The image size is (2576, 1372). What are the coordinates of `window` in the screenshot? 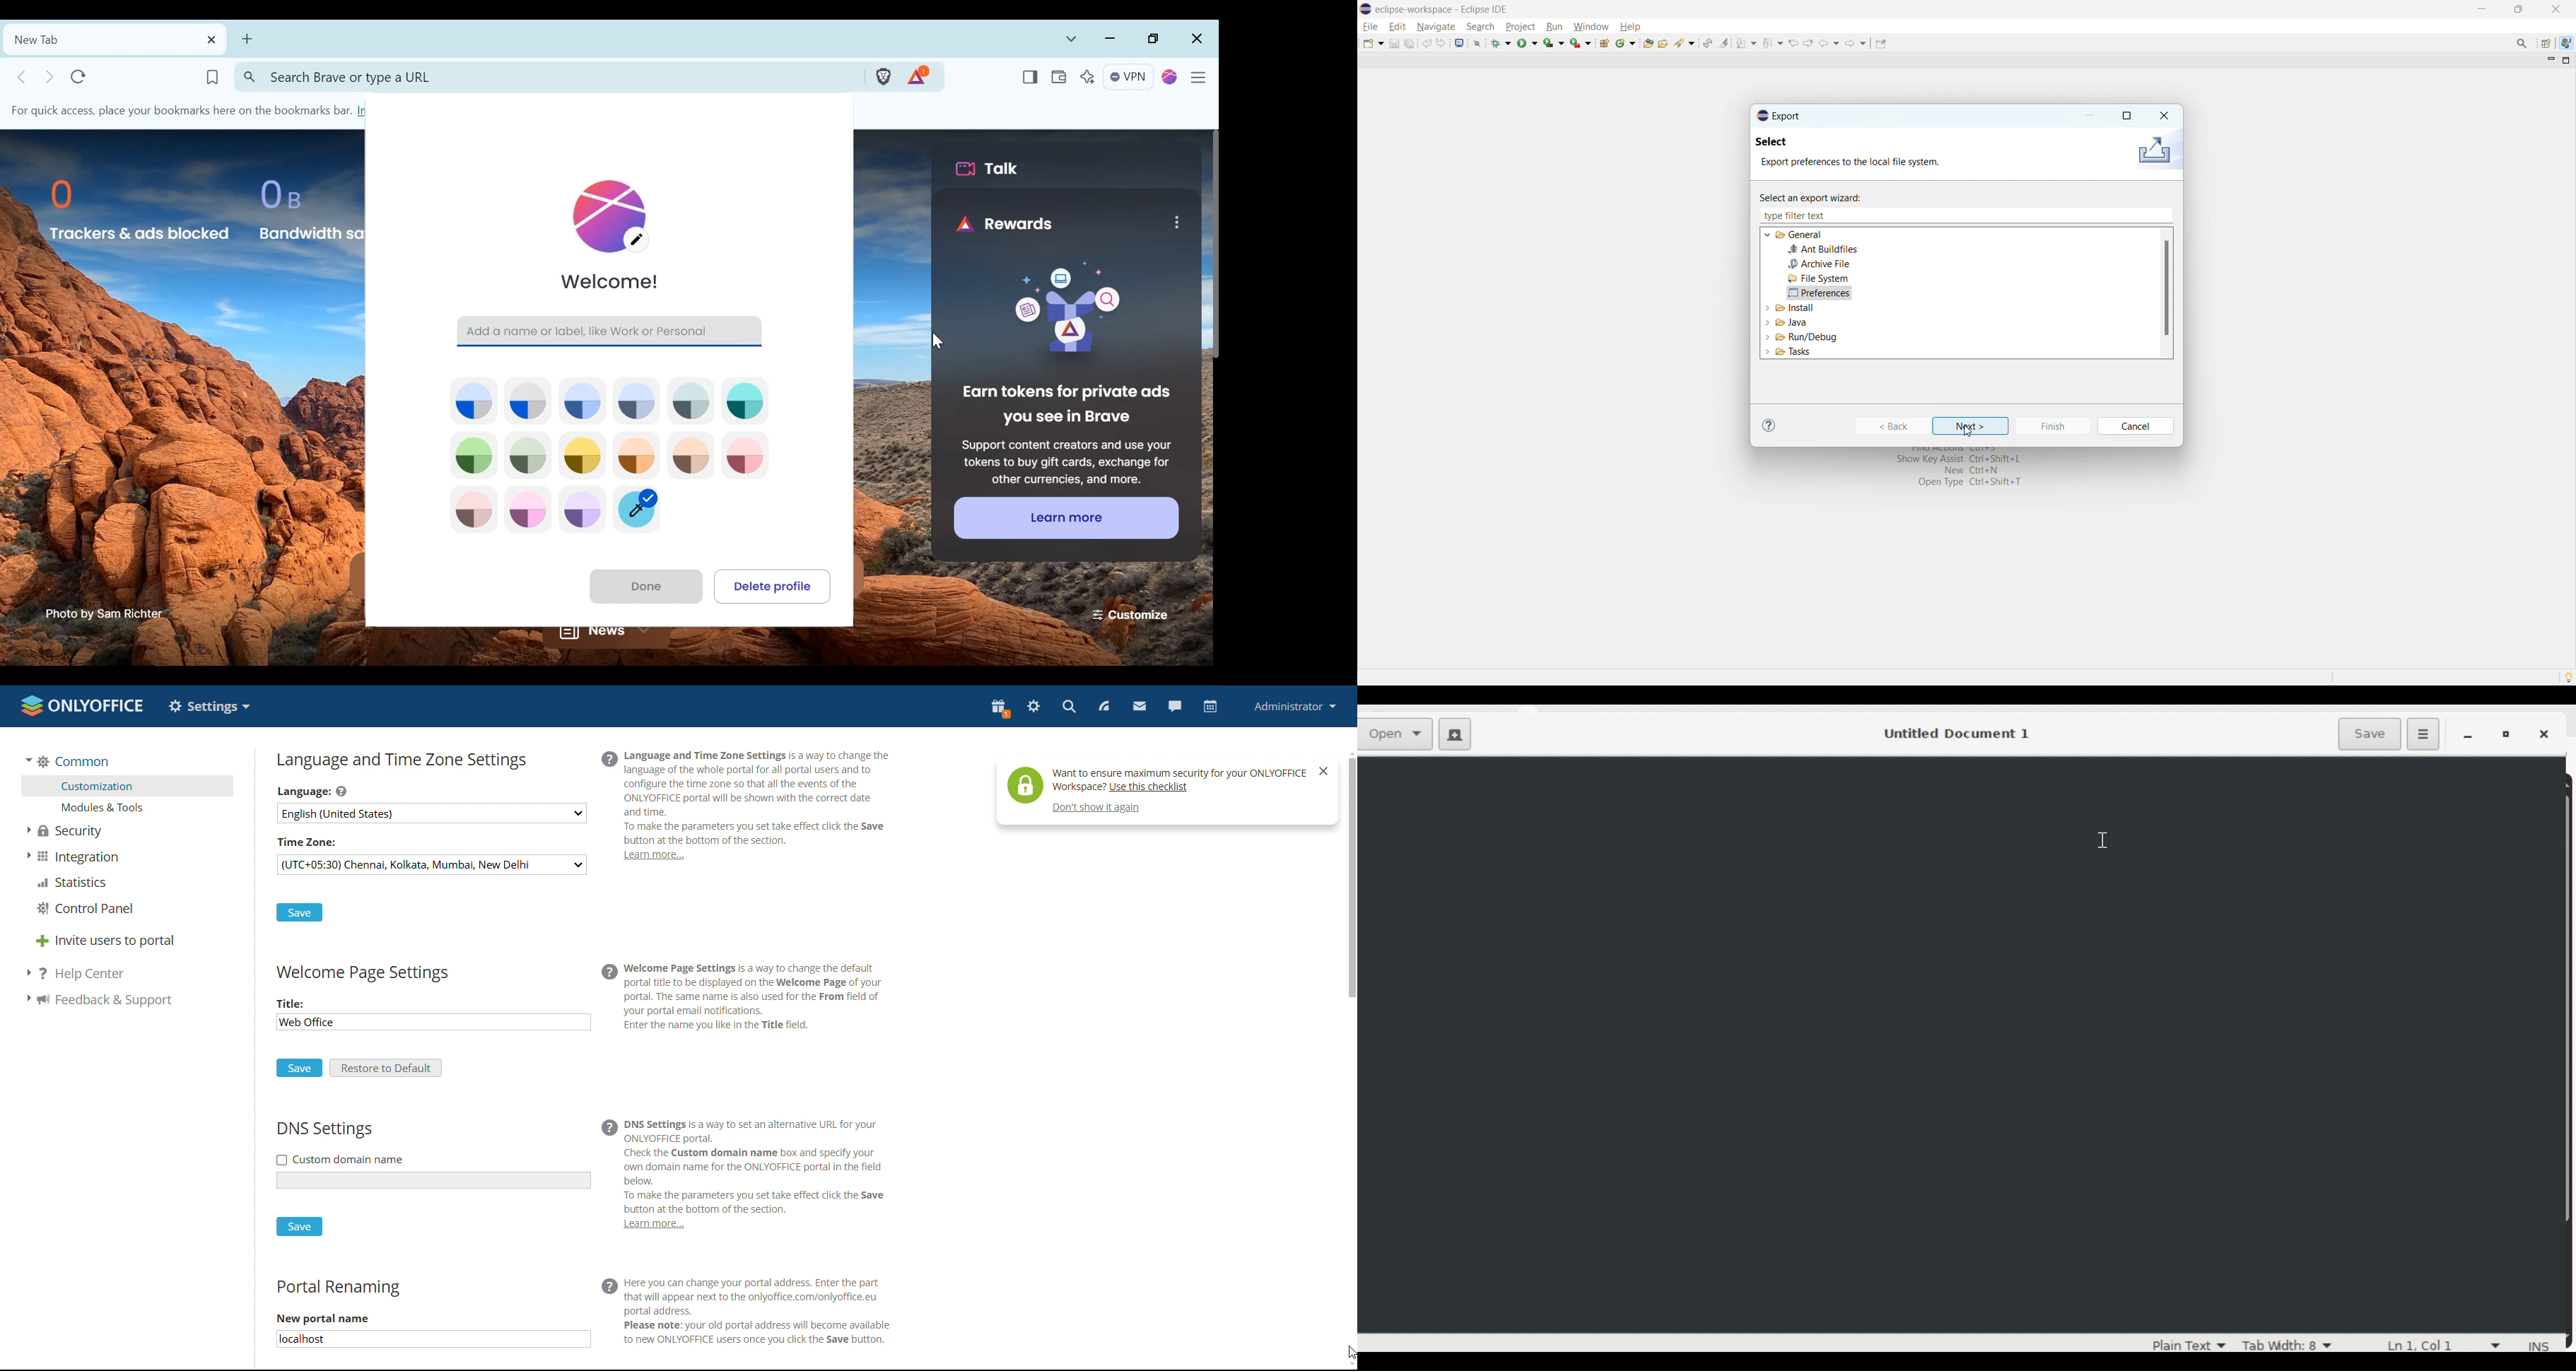 It's located at (1591, 27).